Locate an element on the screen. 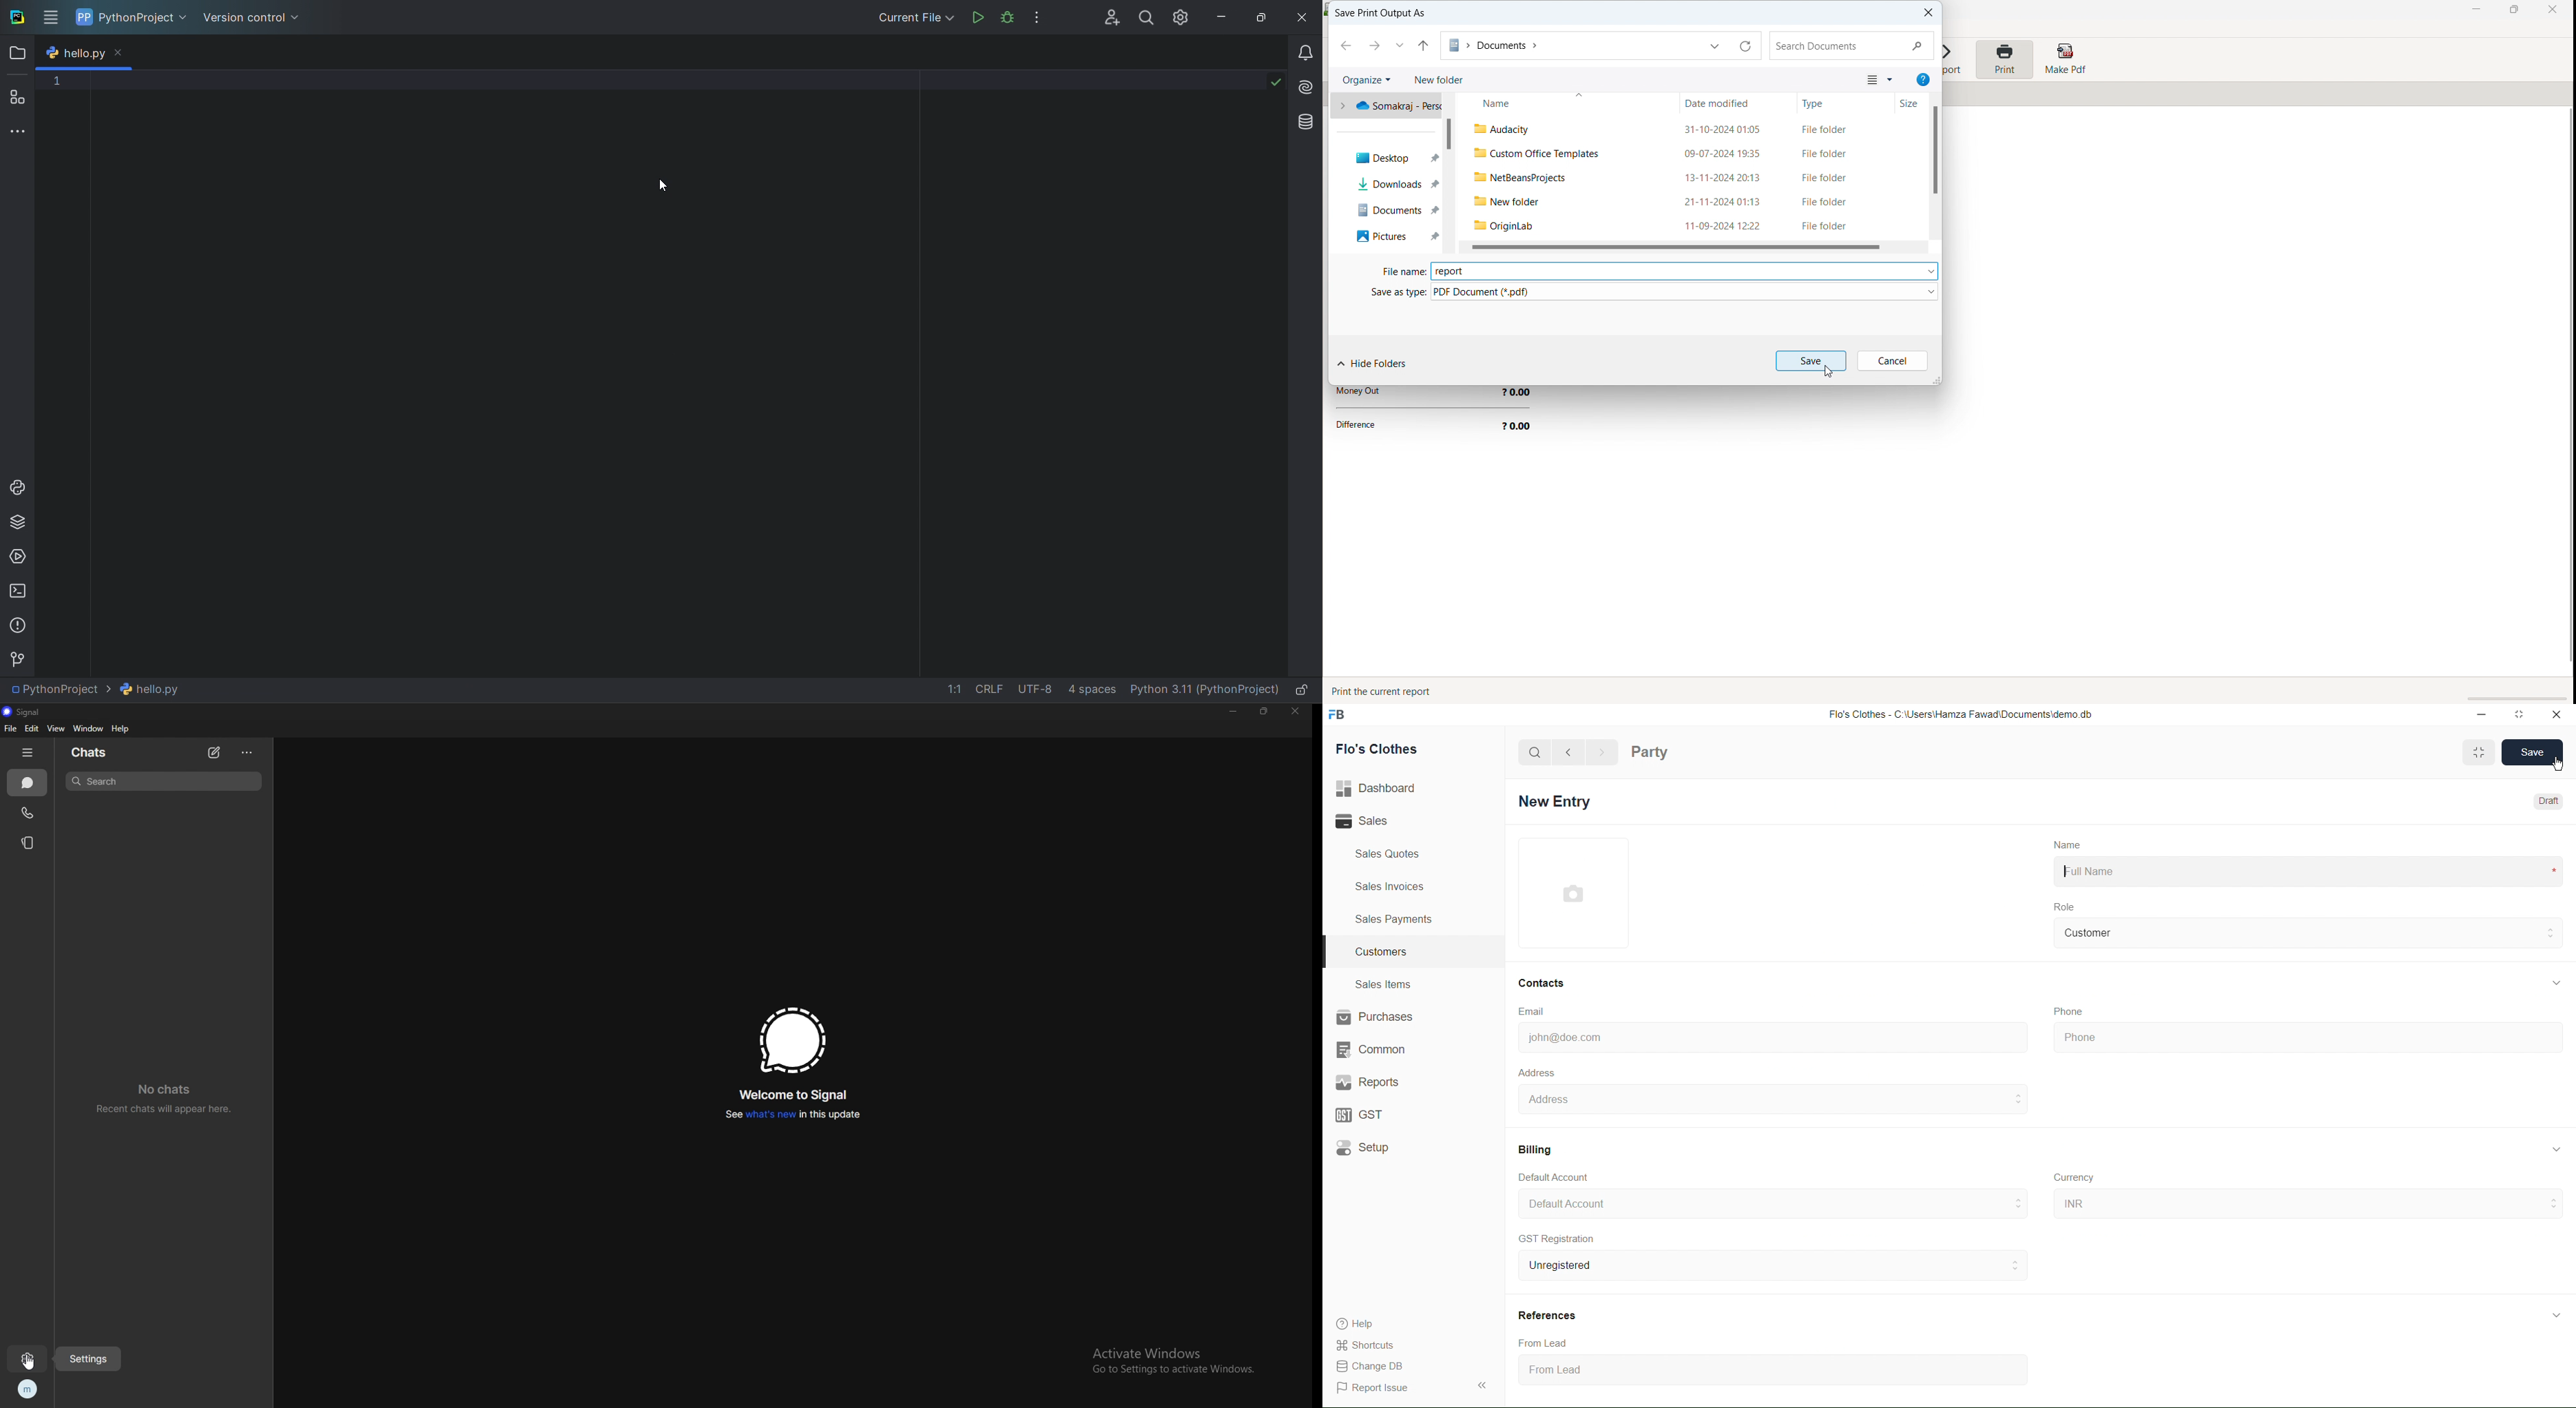  GST is located at coordinates (1360, 1116).